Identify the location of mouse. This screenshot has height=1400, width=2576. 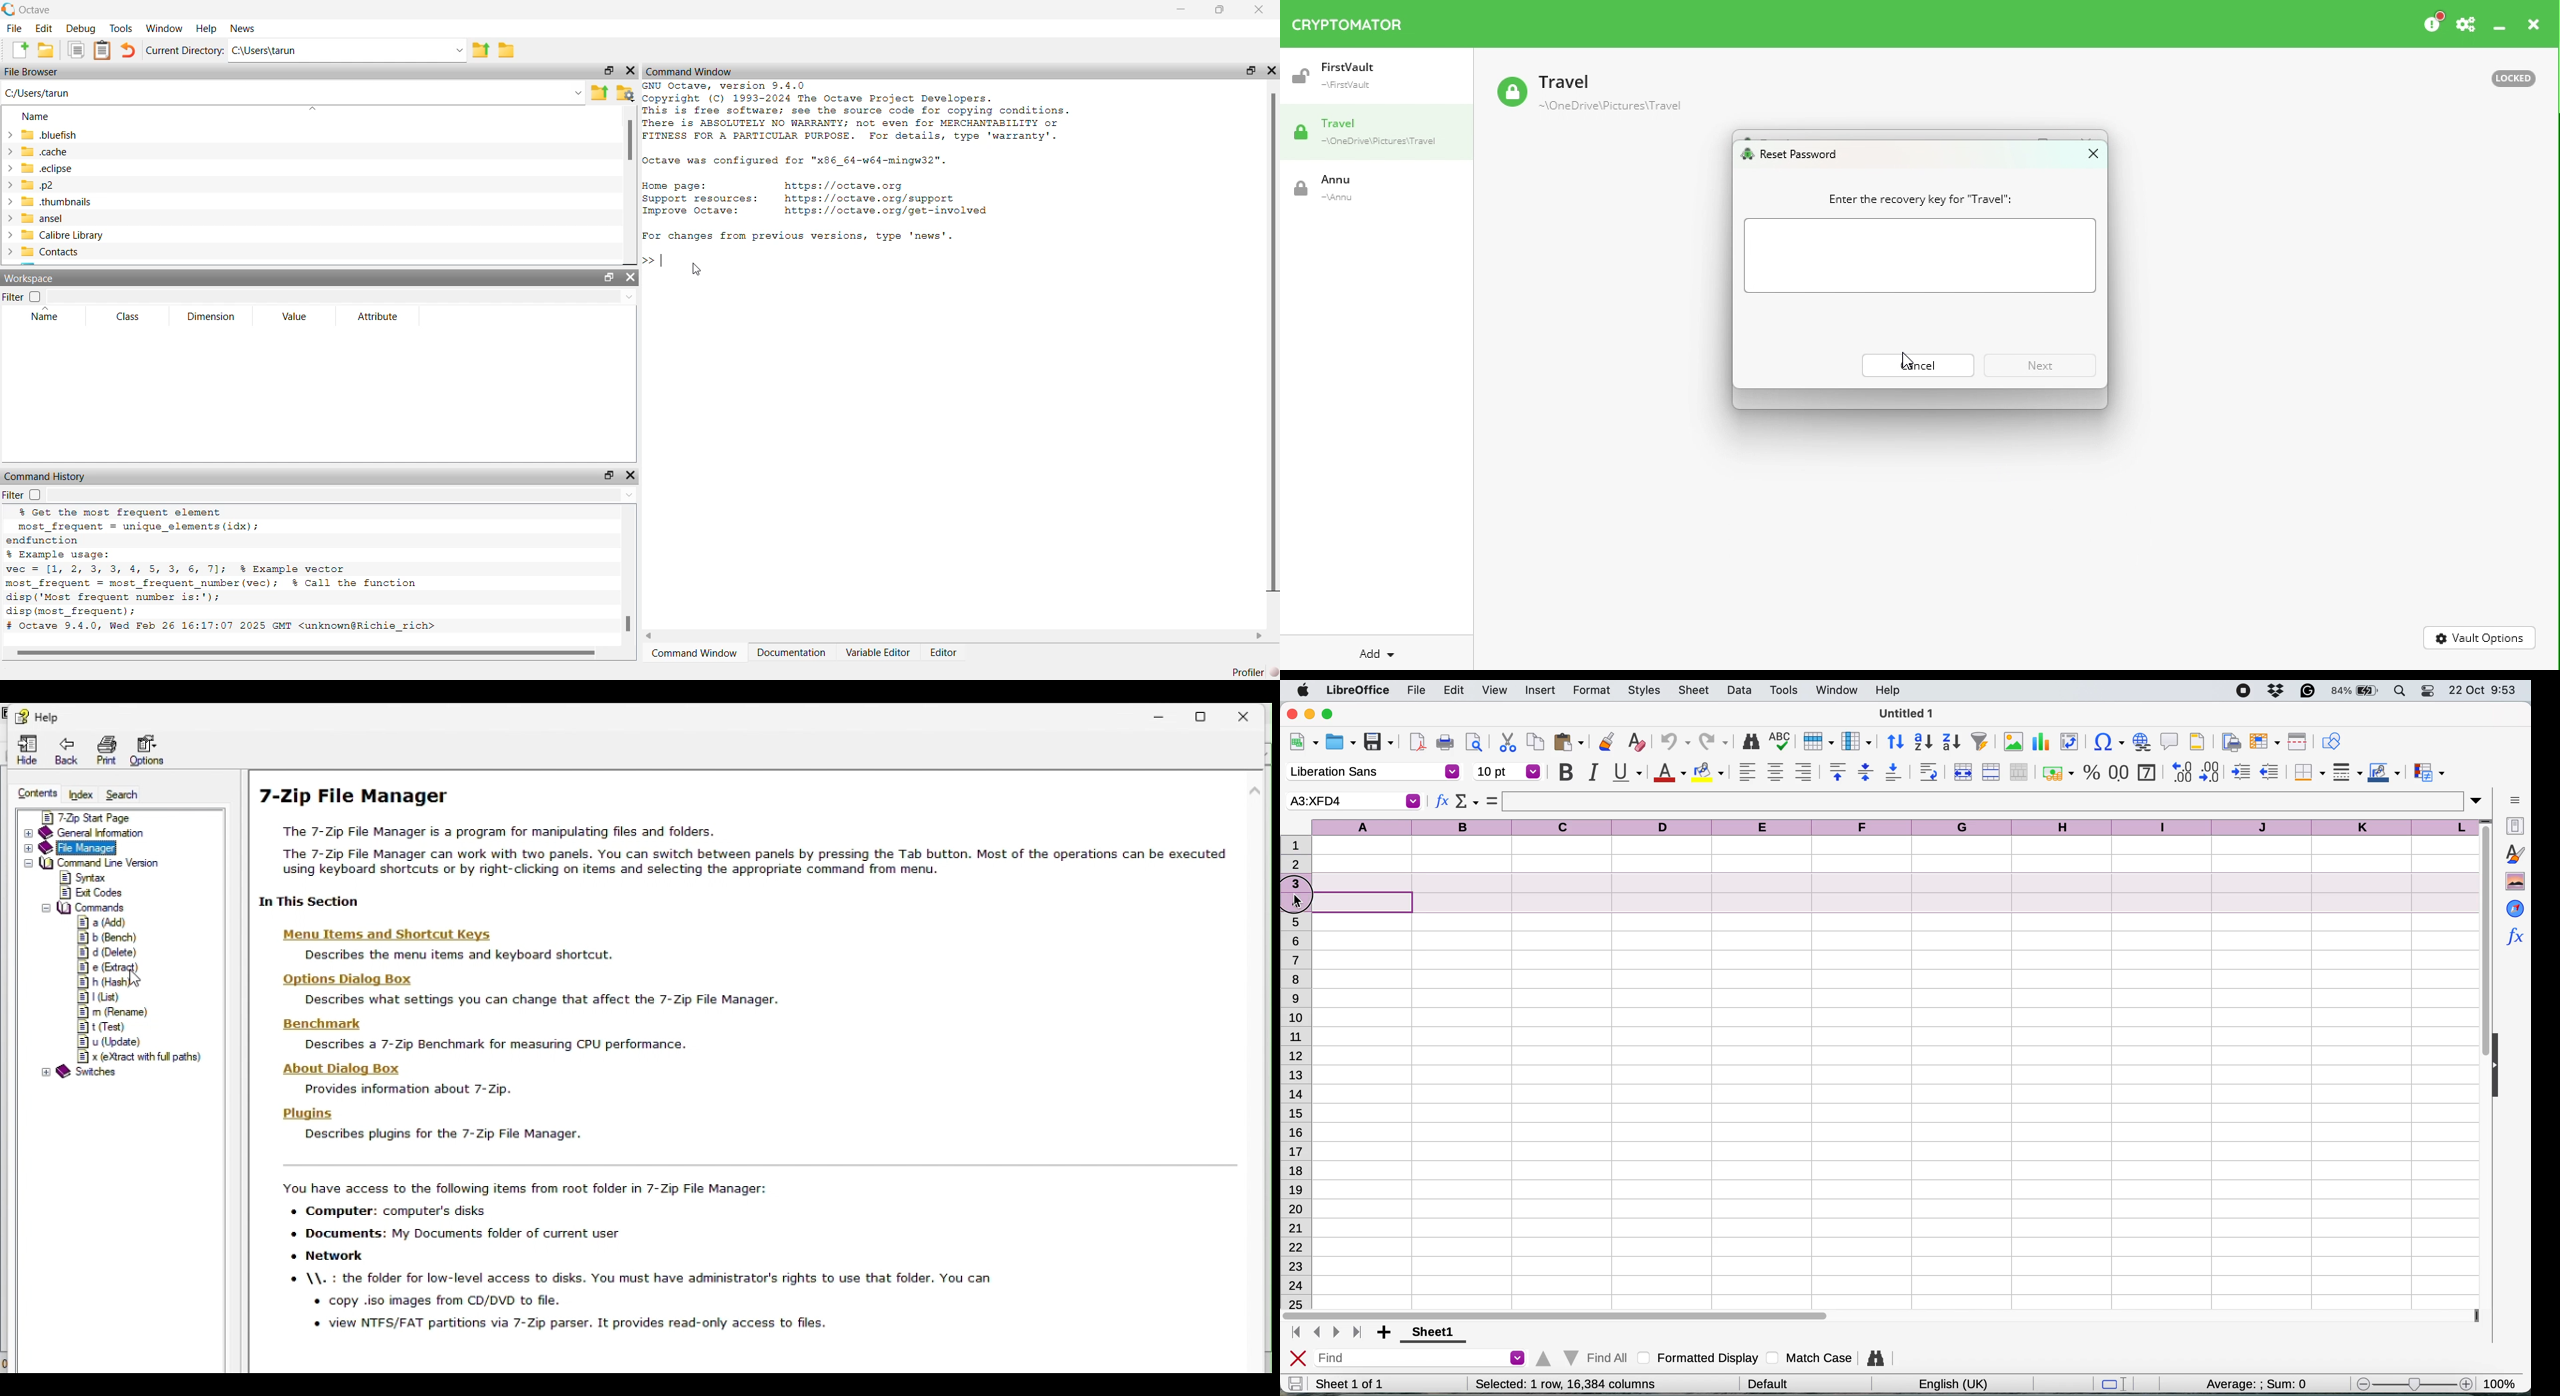
(136, 976).